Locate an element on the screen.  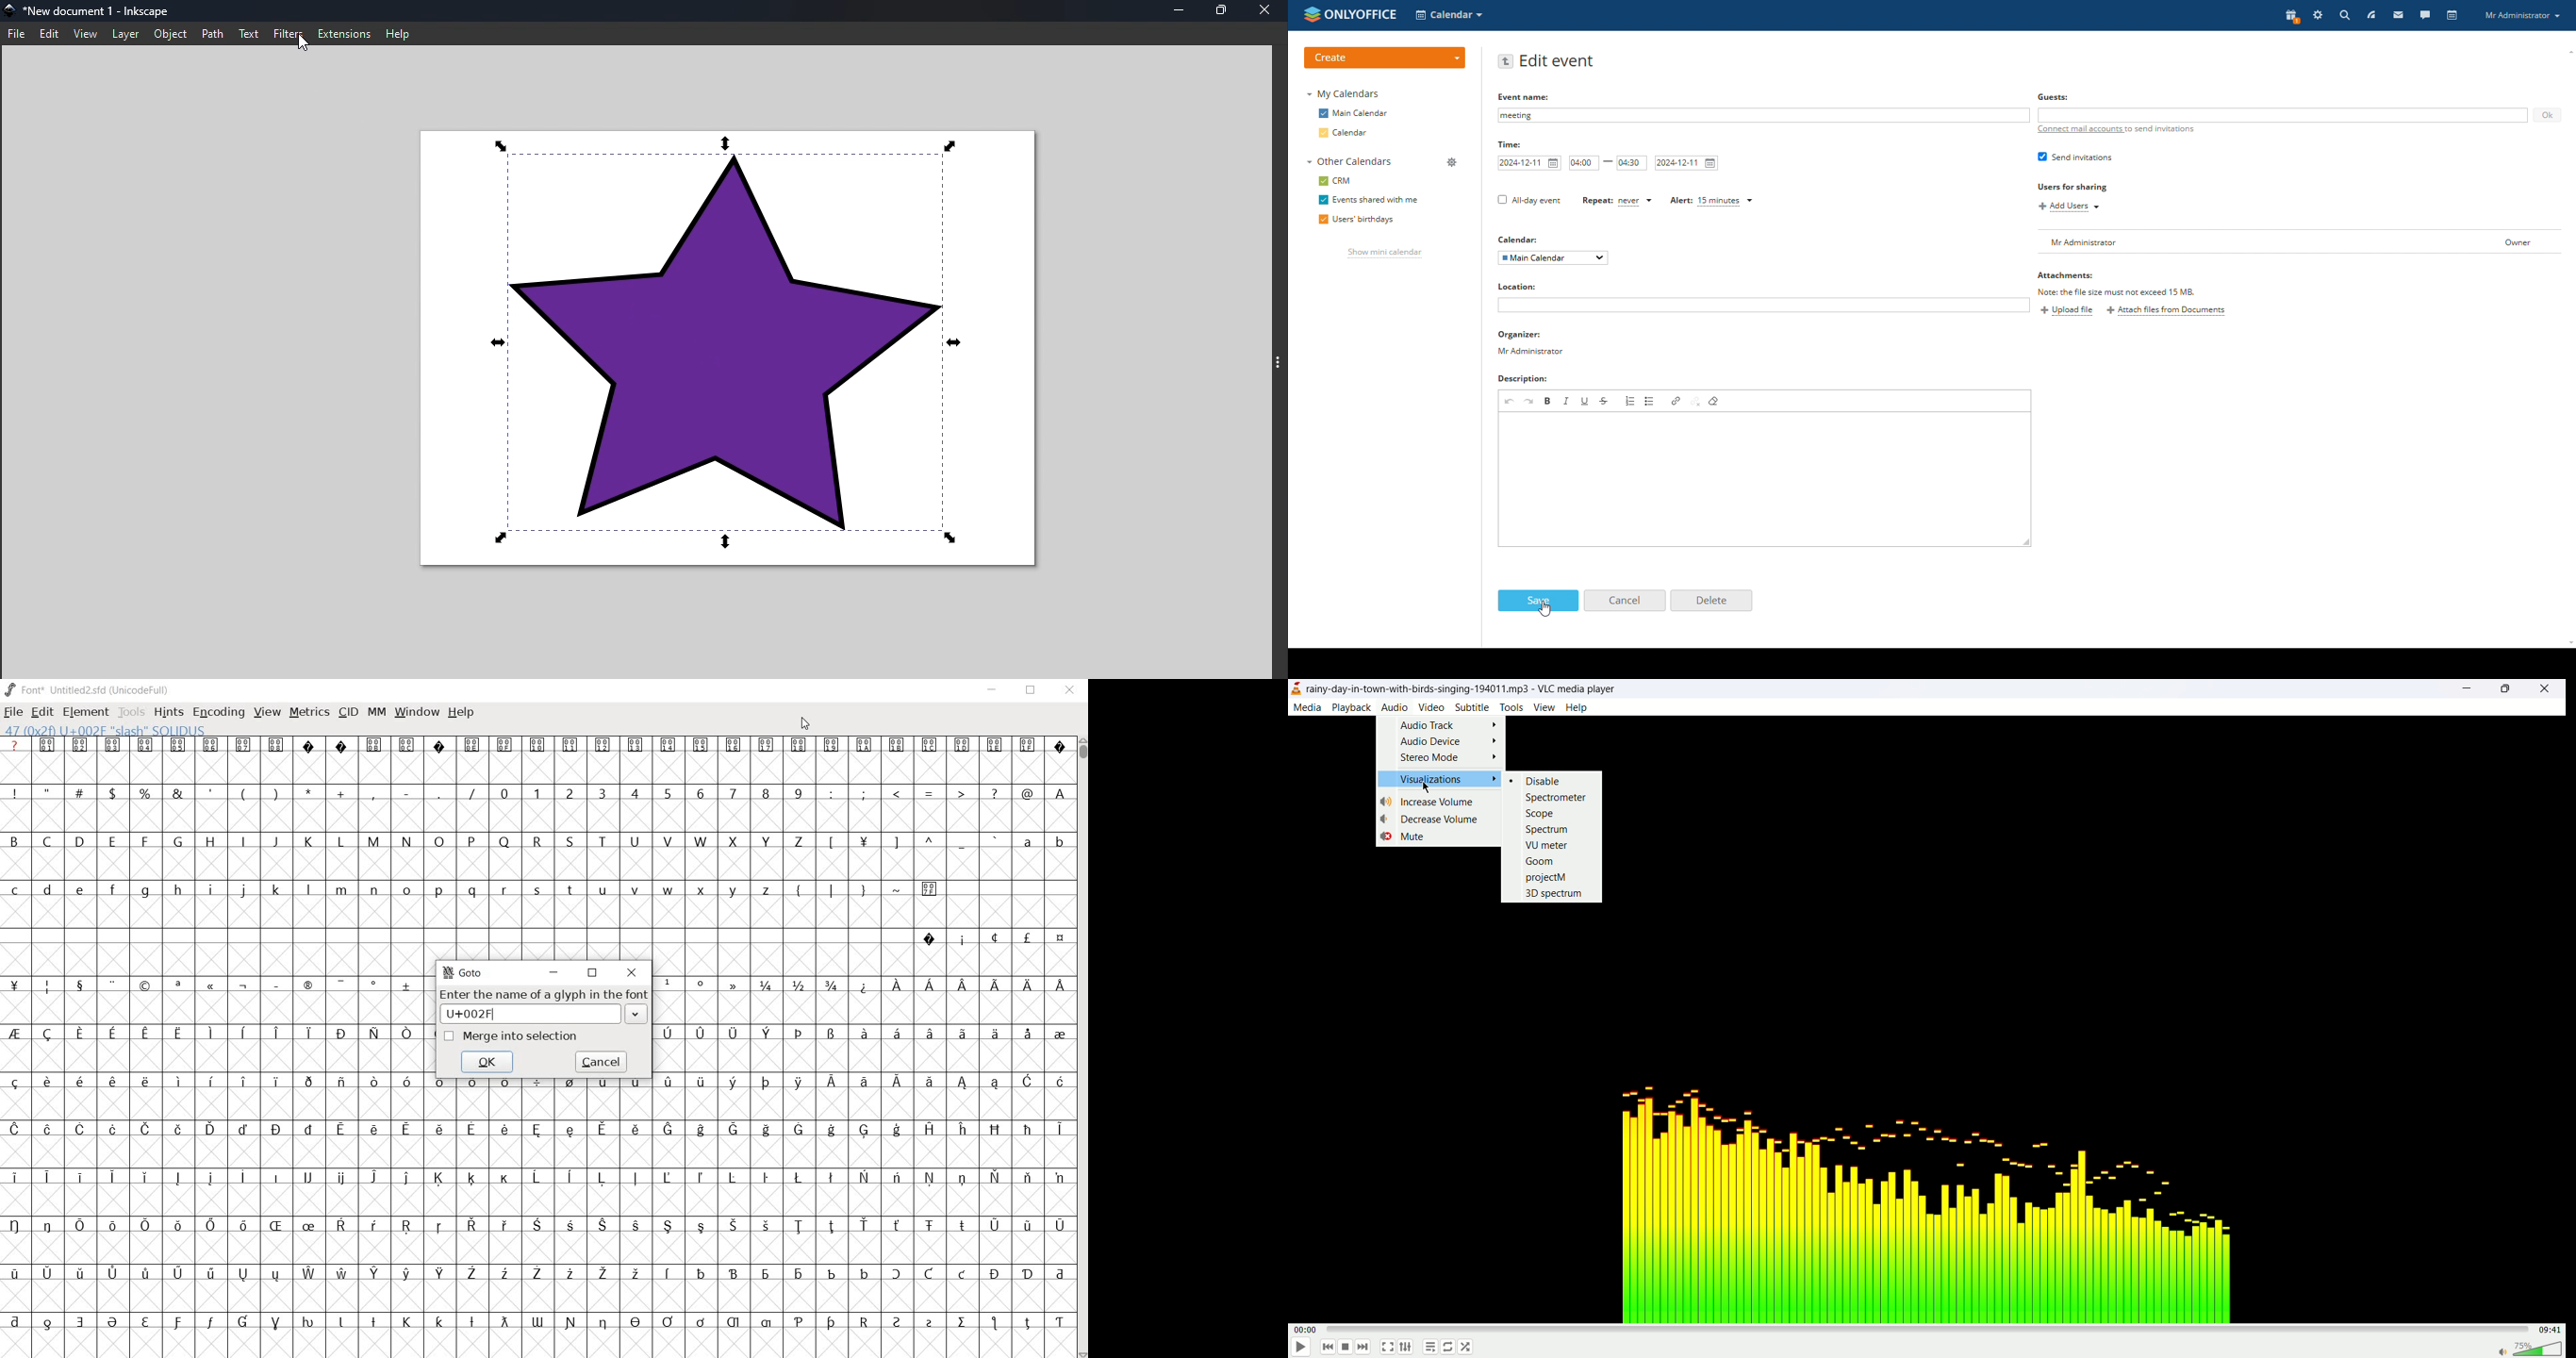
mouse pointer is located at coordinates (1543, 607).